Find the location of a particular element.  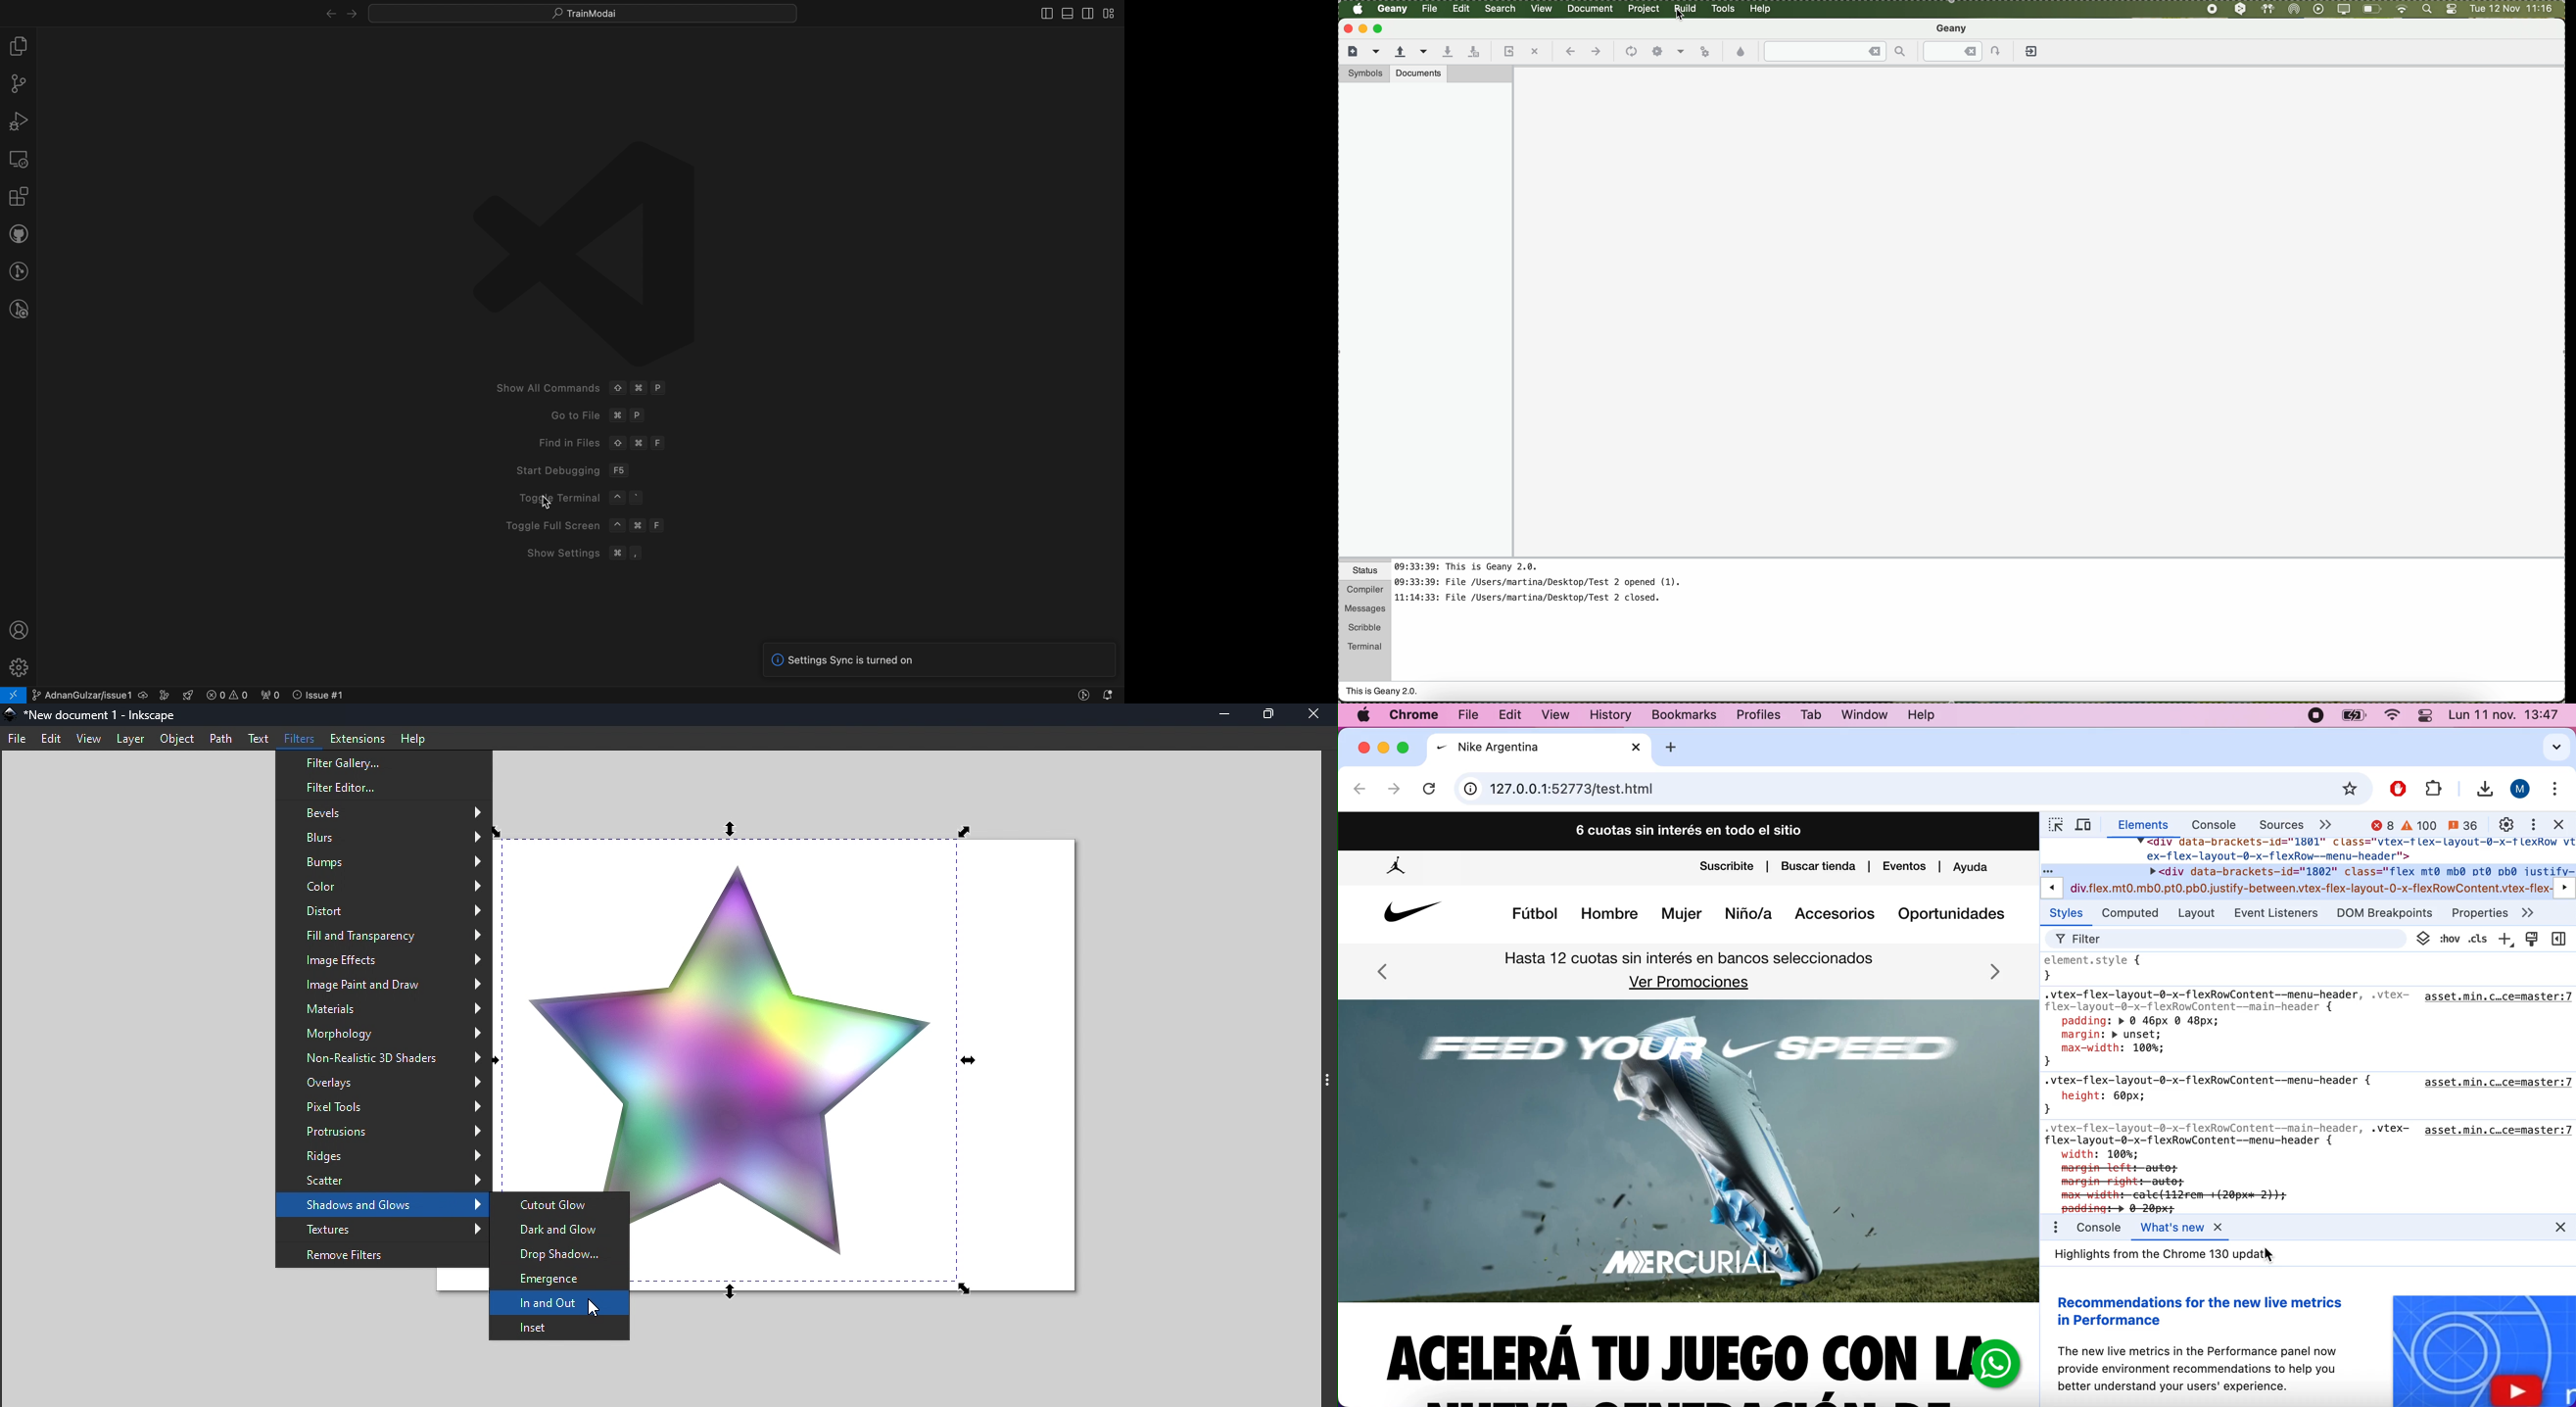

information is located at coordinates (1471, 790).